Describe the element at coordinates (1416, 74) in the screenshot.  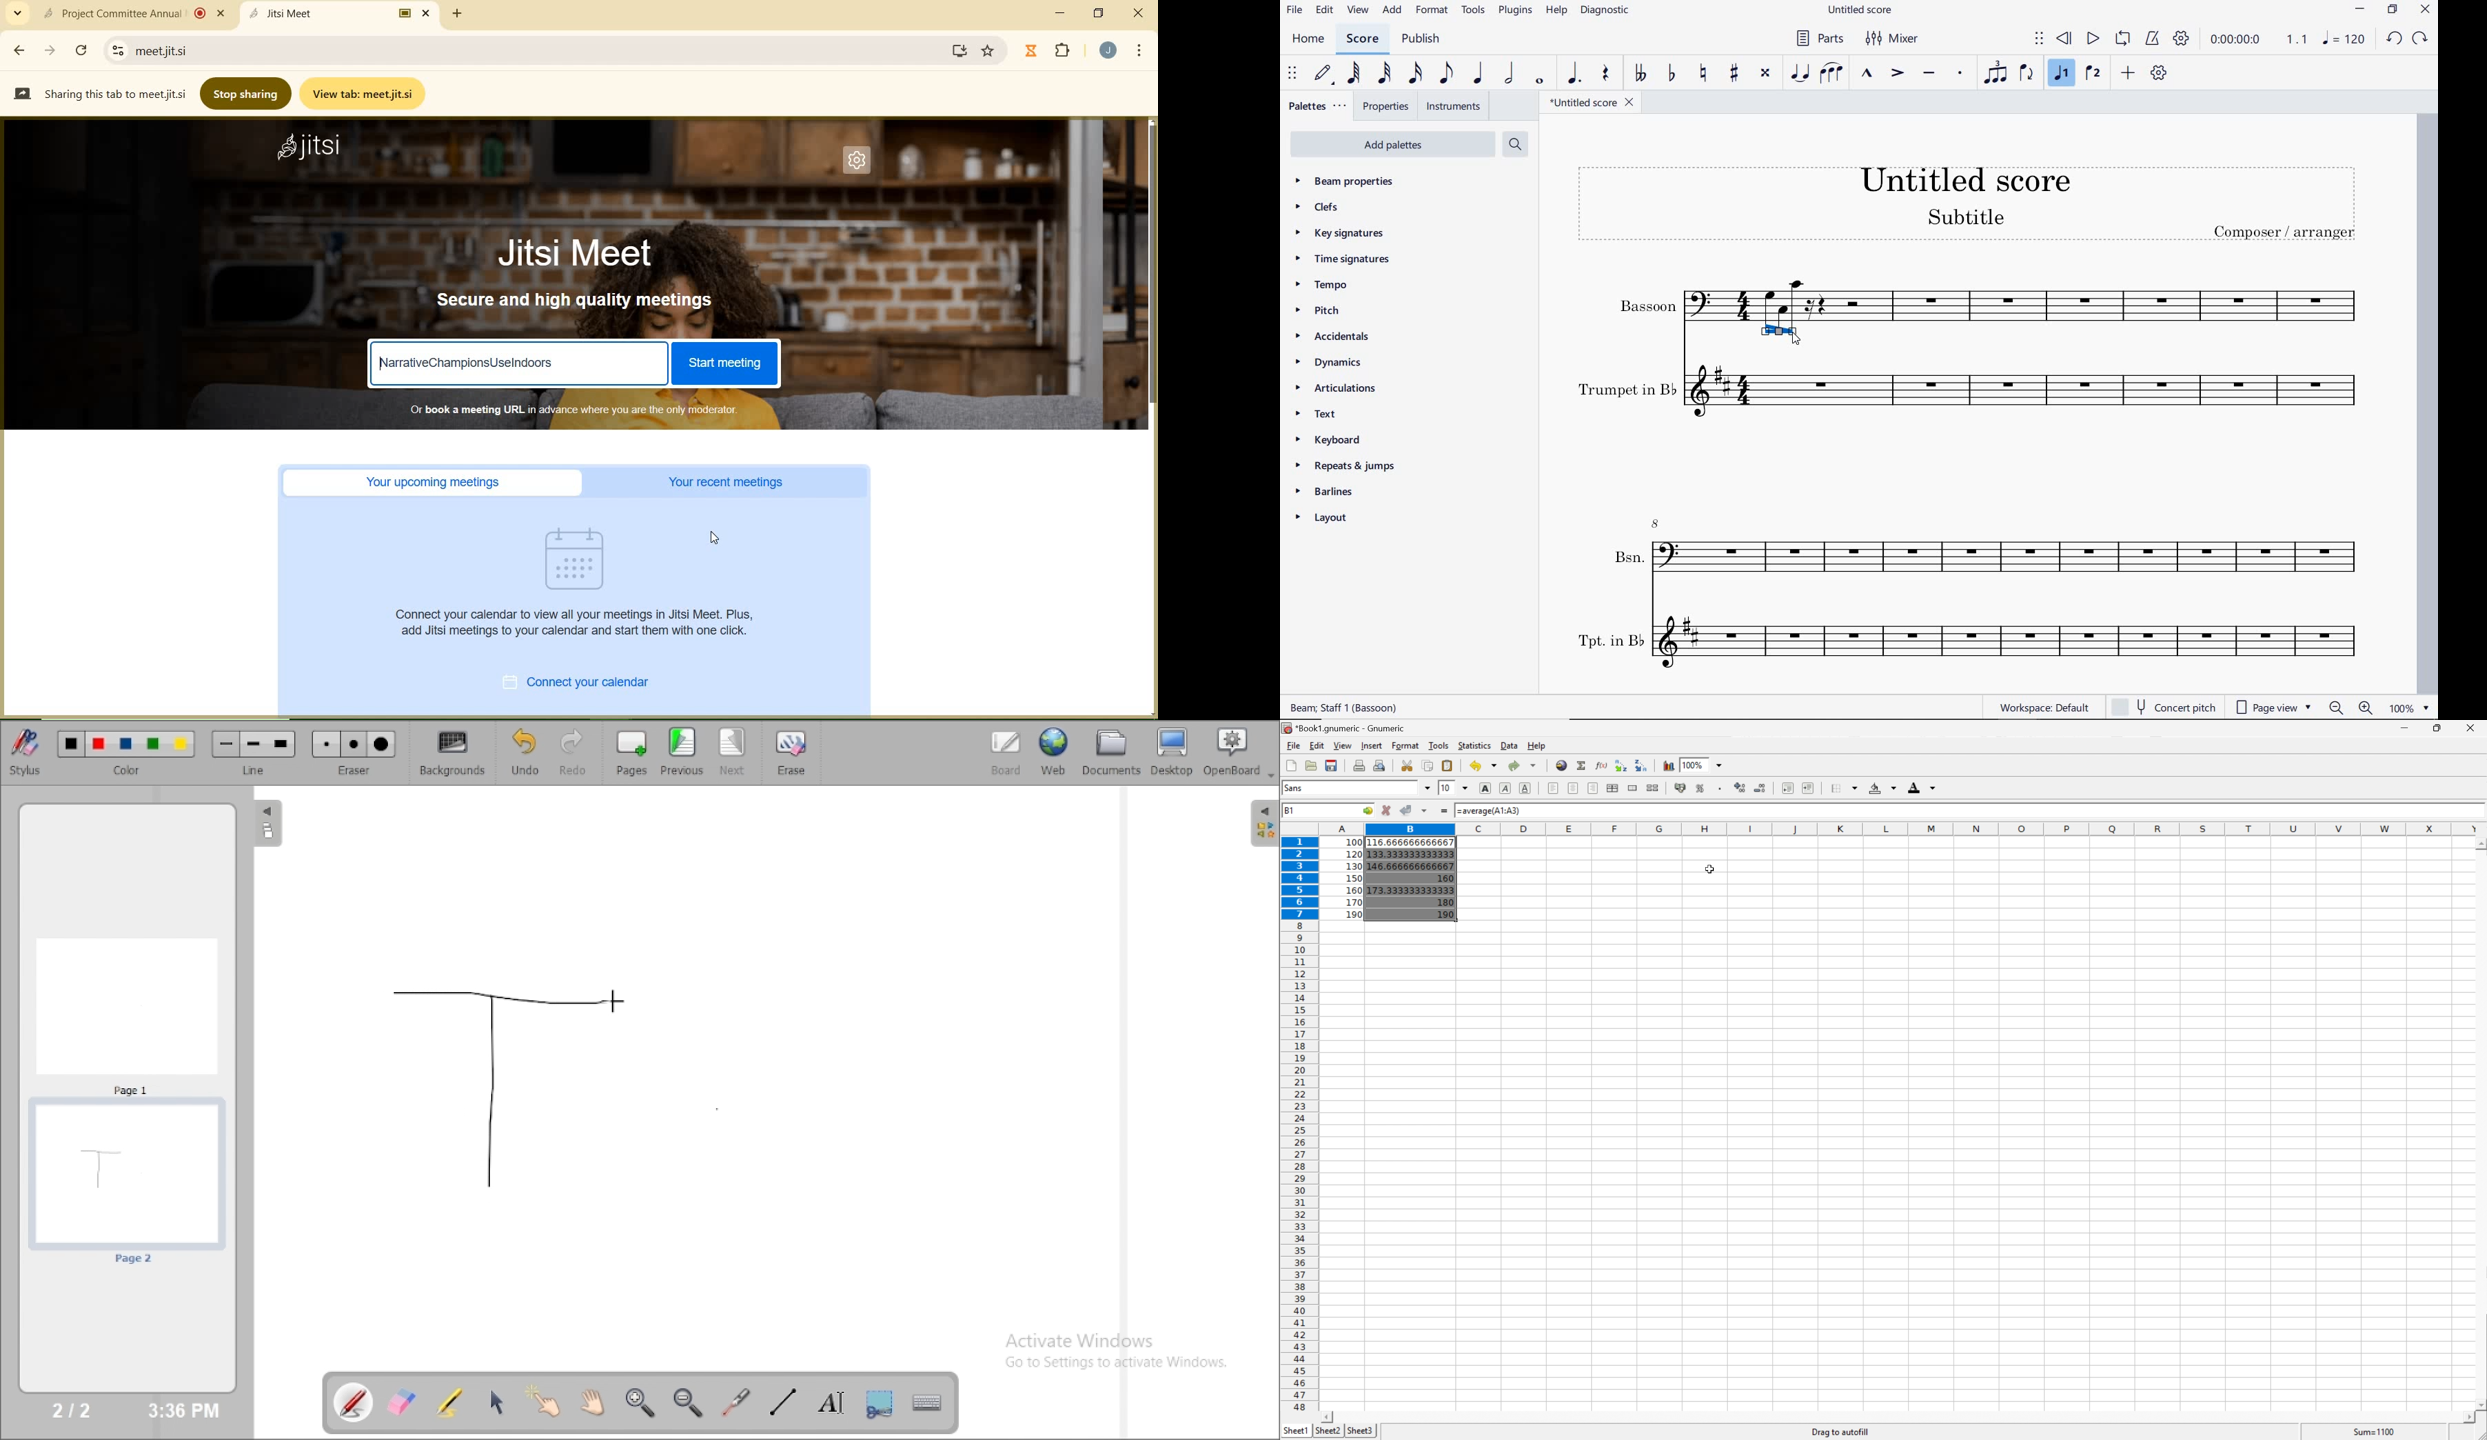
I see `16th note` at that location.